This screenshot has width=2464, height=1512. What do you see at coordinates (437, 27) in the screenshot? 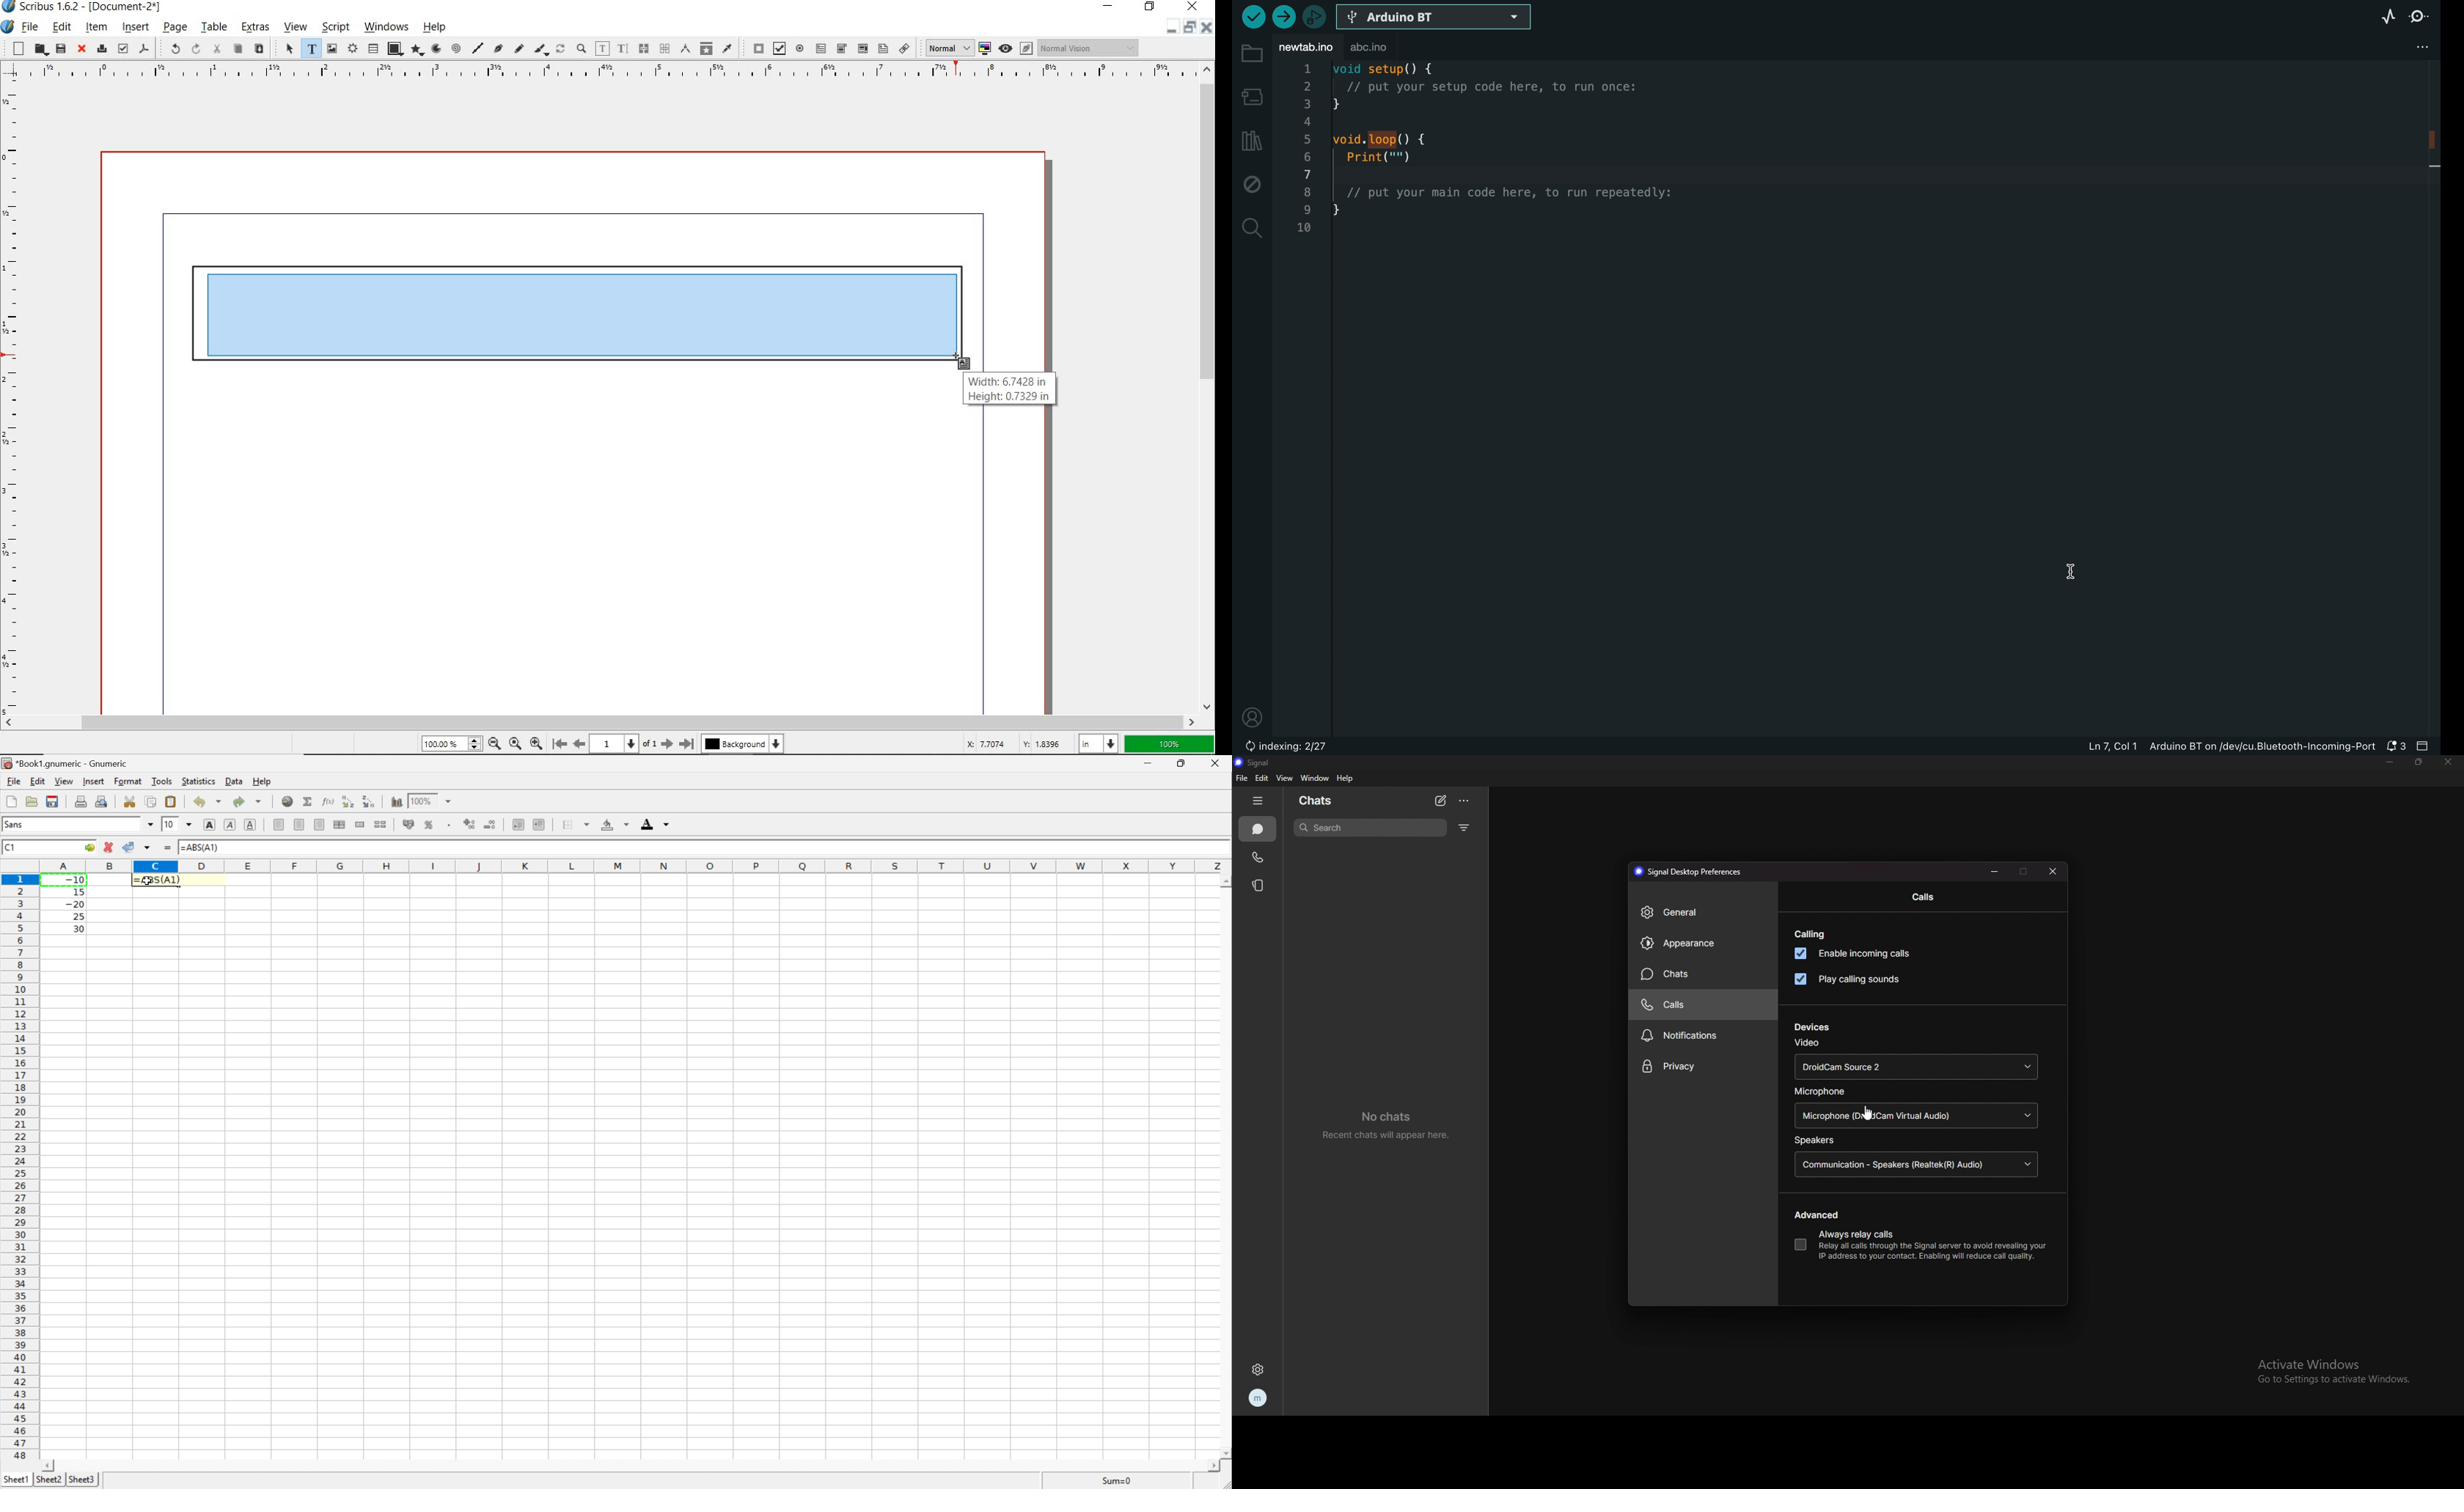
I see `help` at bounding box center [437, 27].